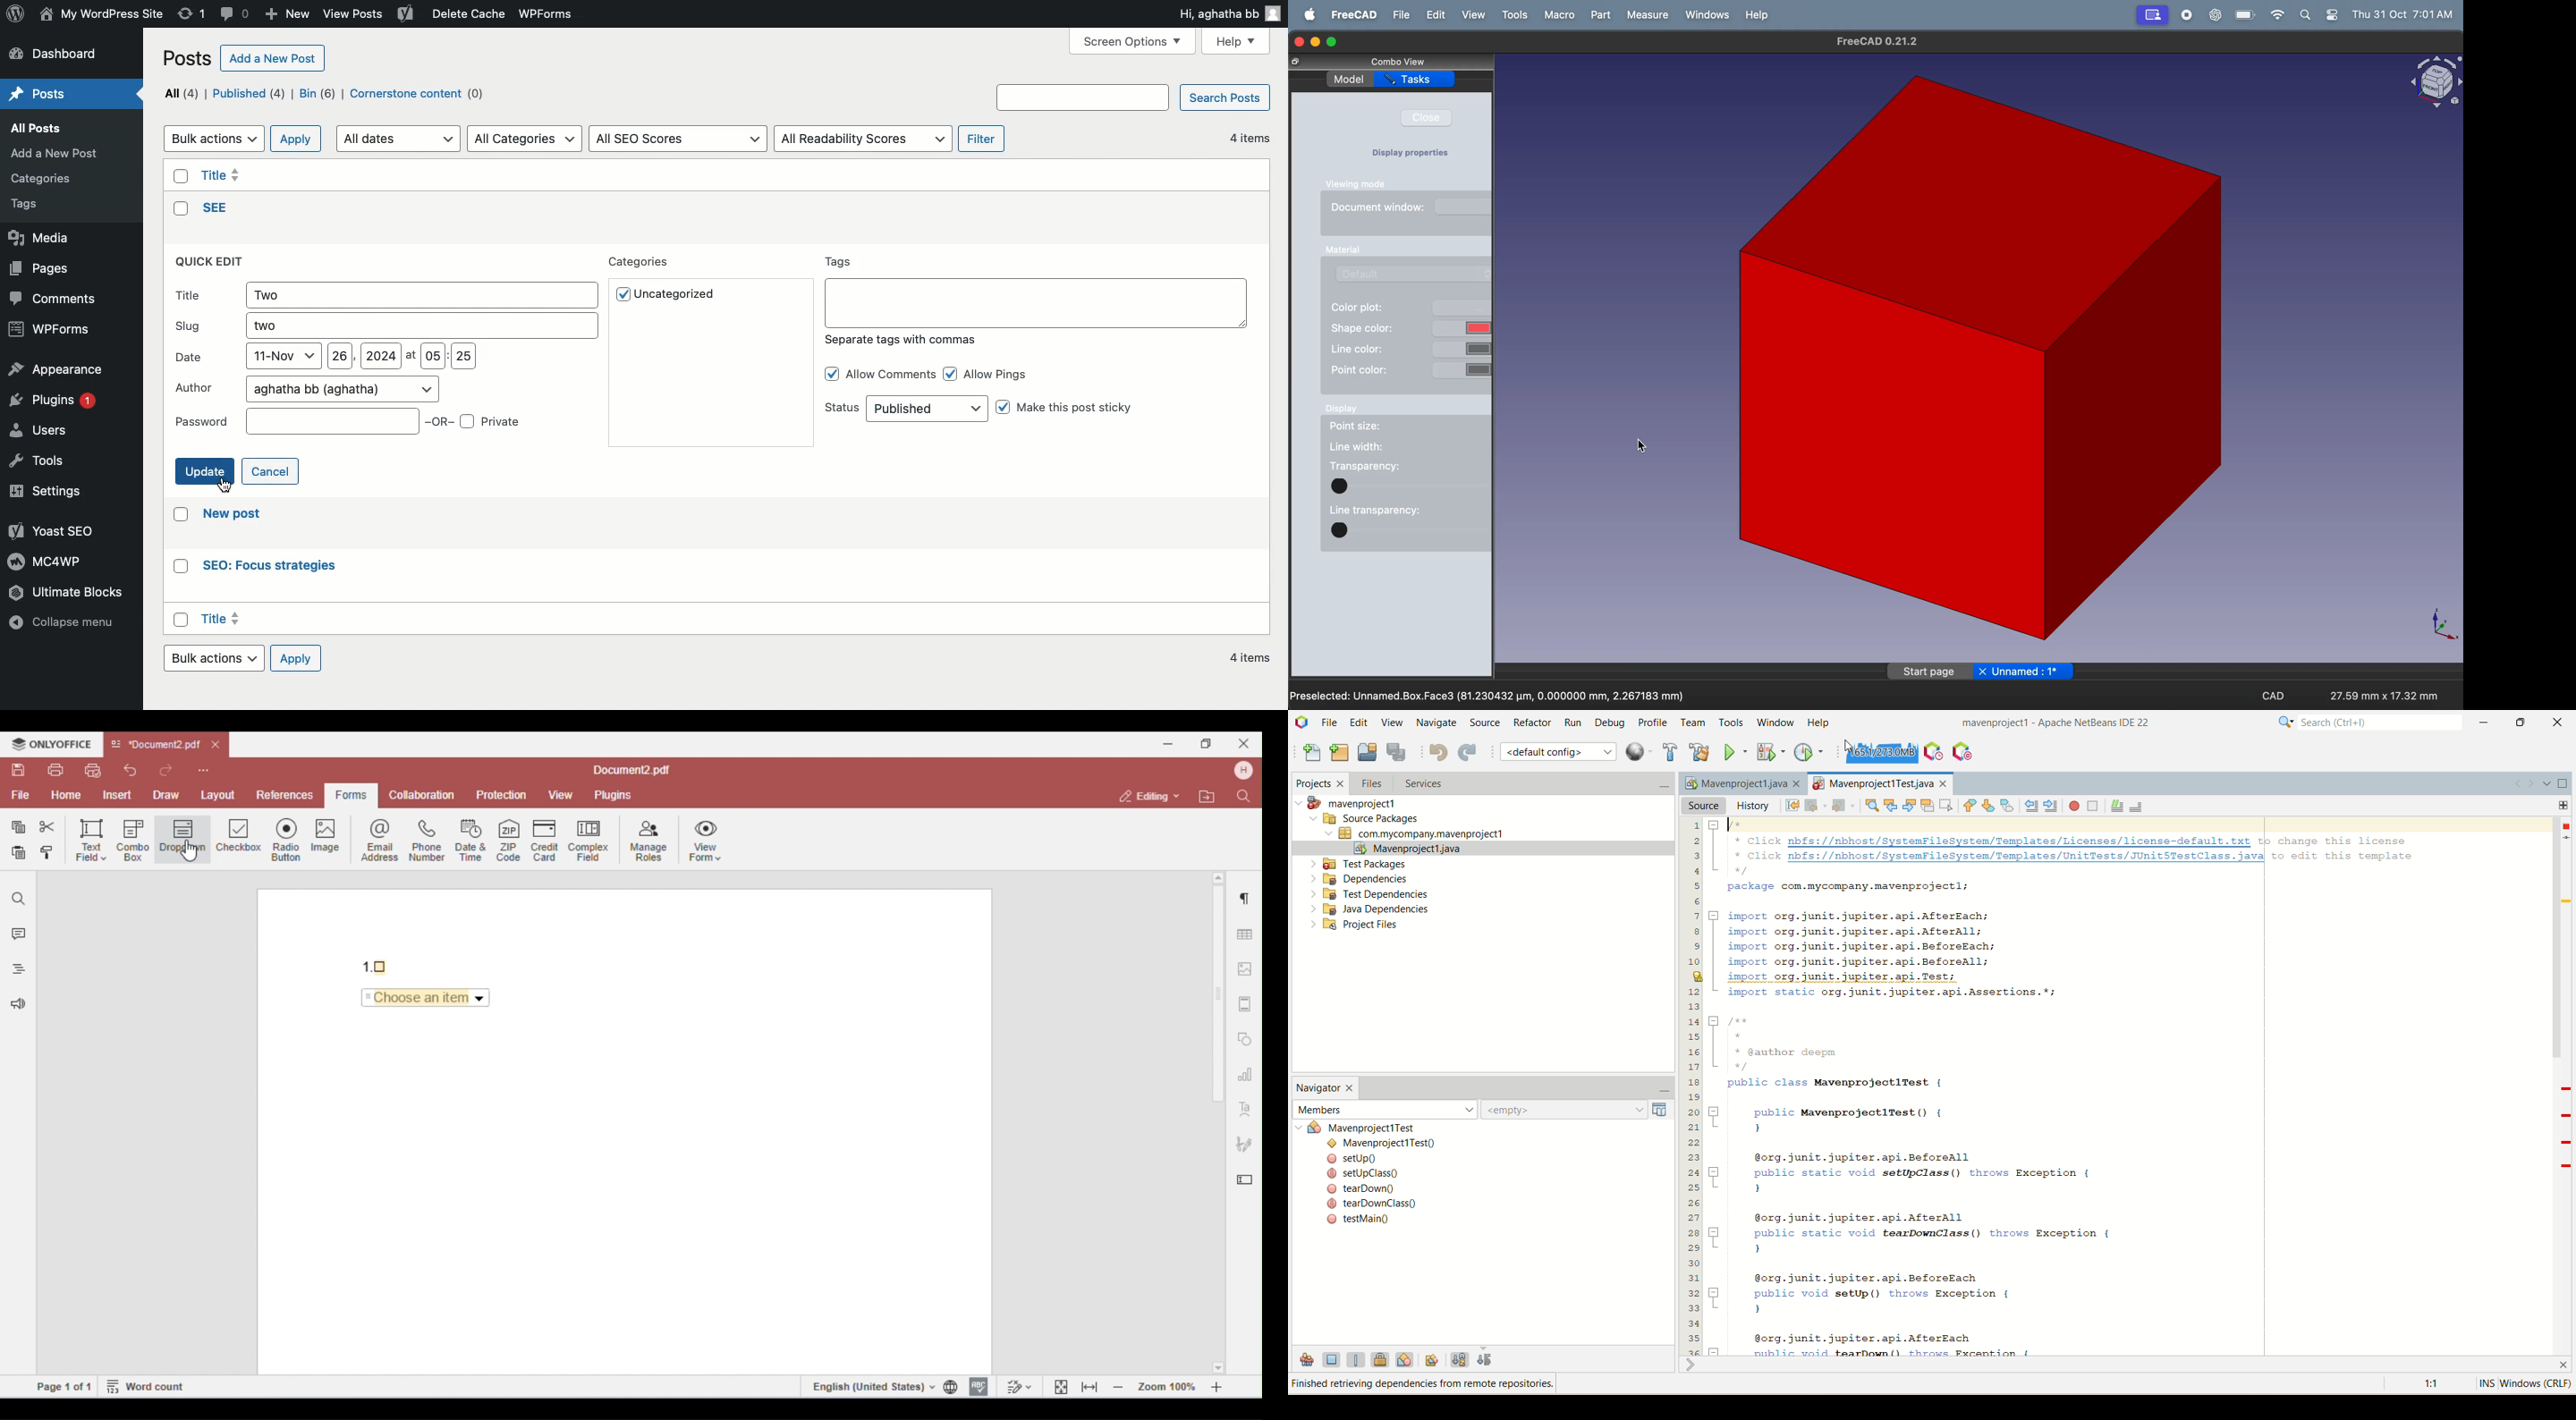 This screenshot has height=1428, width=2576. What do you see at coordinates (2434, 83) in the screenshot?
I see `object view` at bounding box center [2434, 83].